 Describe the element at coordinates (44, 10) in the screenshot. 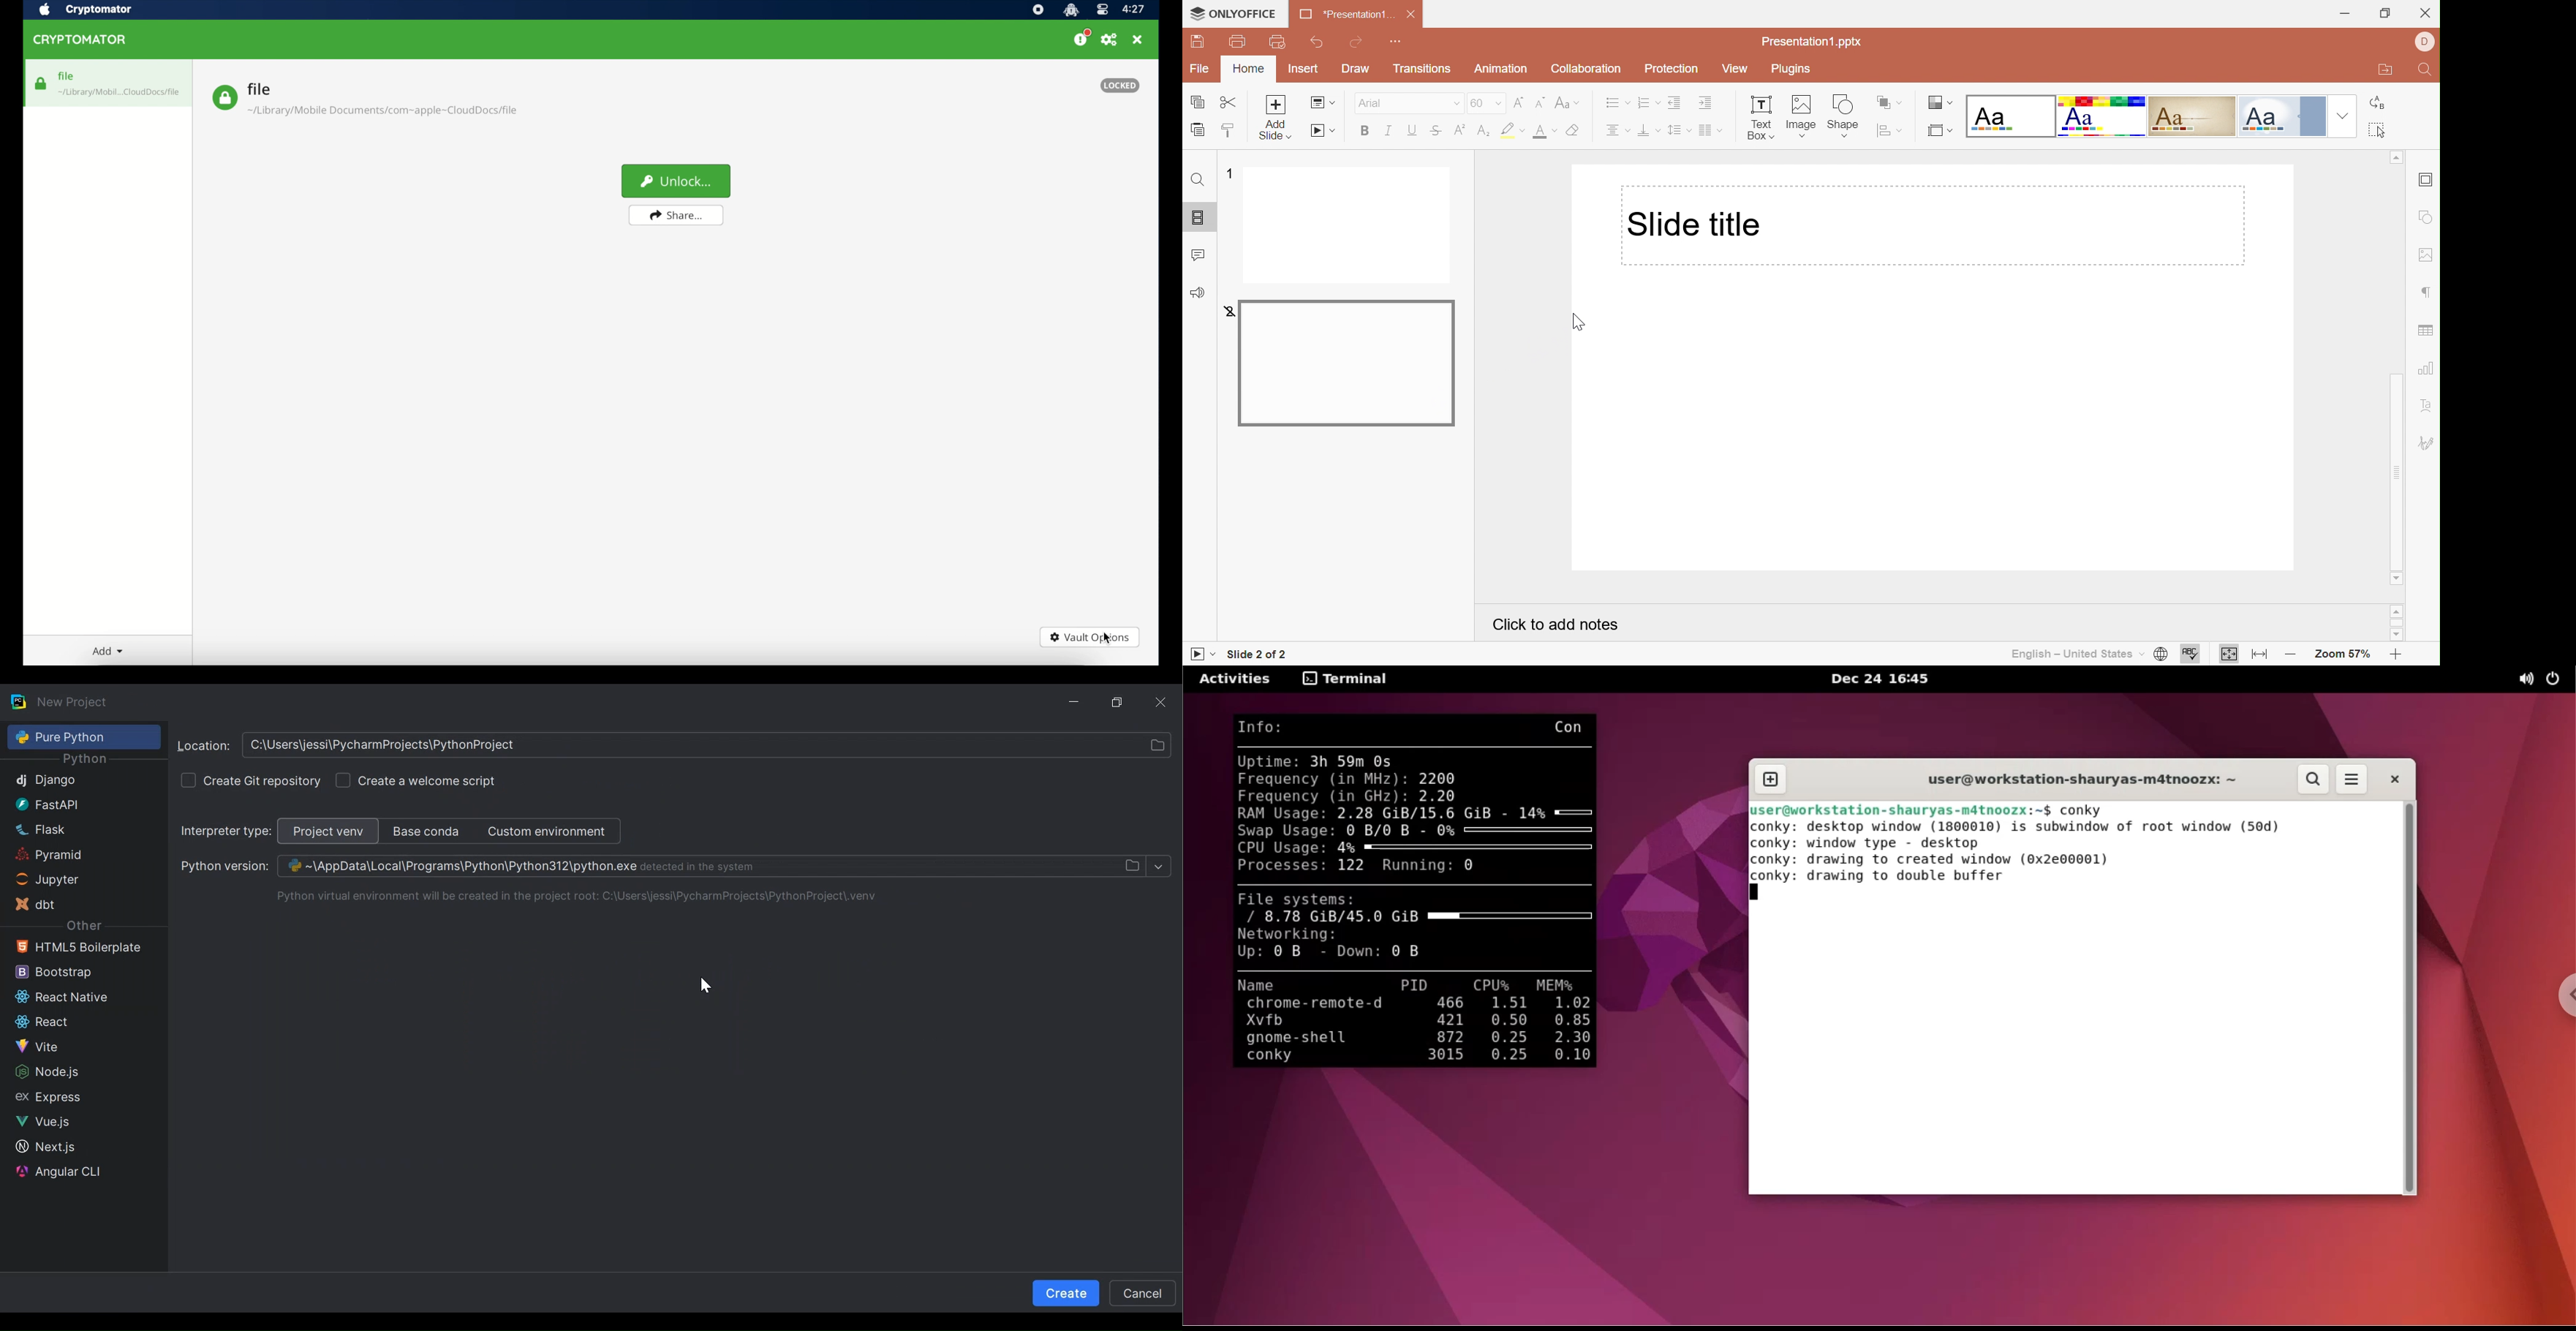

I see `apple icon` at that location.